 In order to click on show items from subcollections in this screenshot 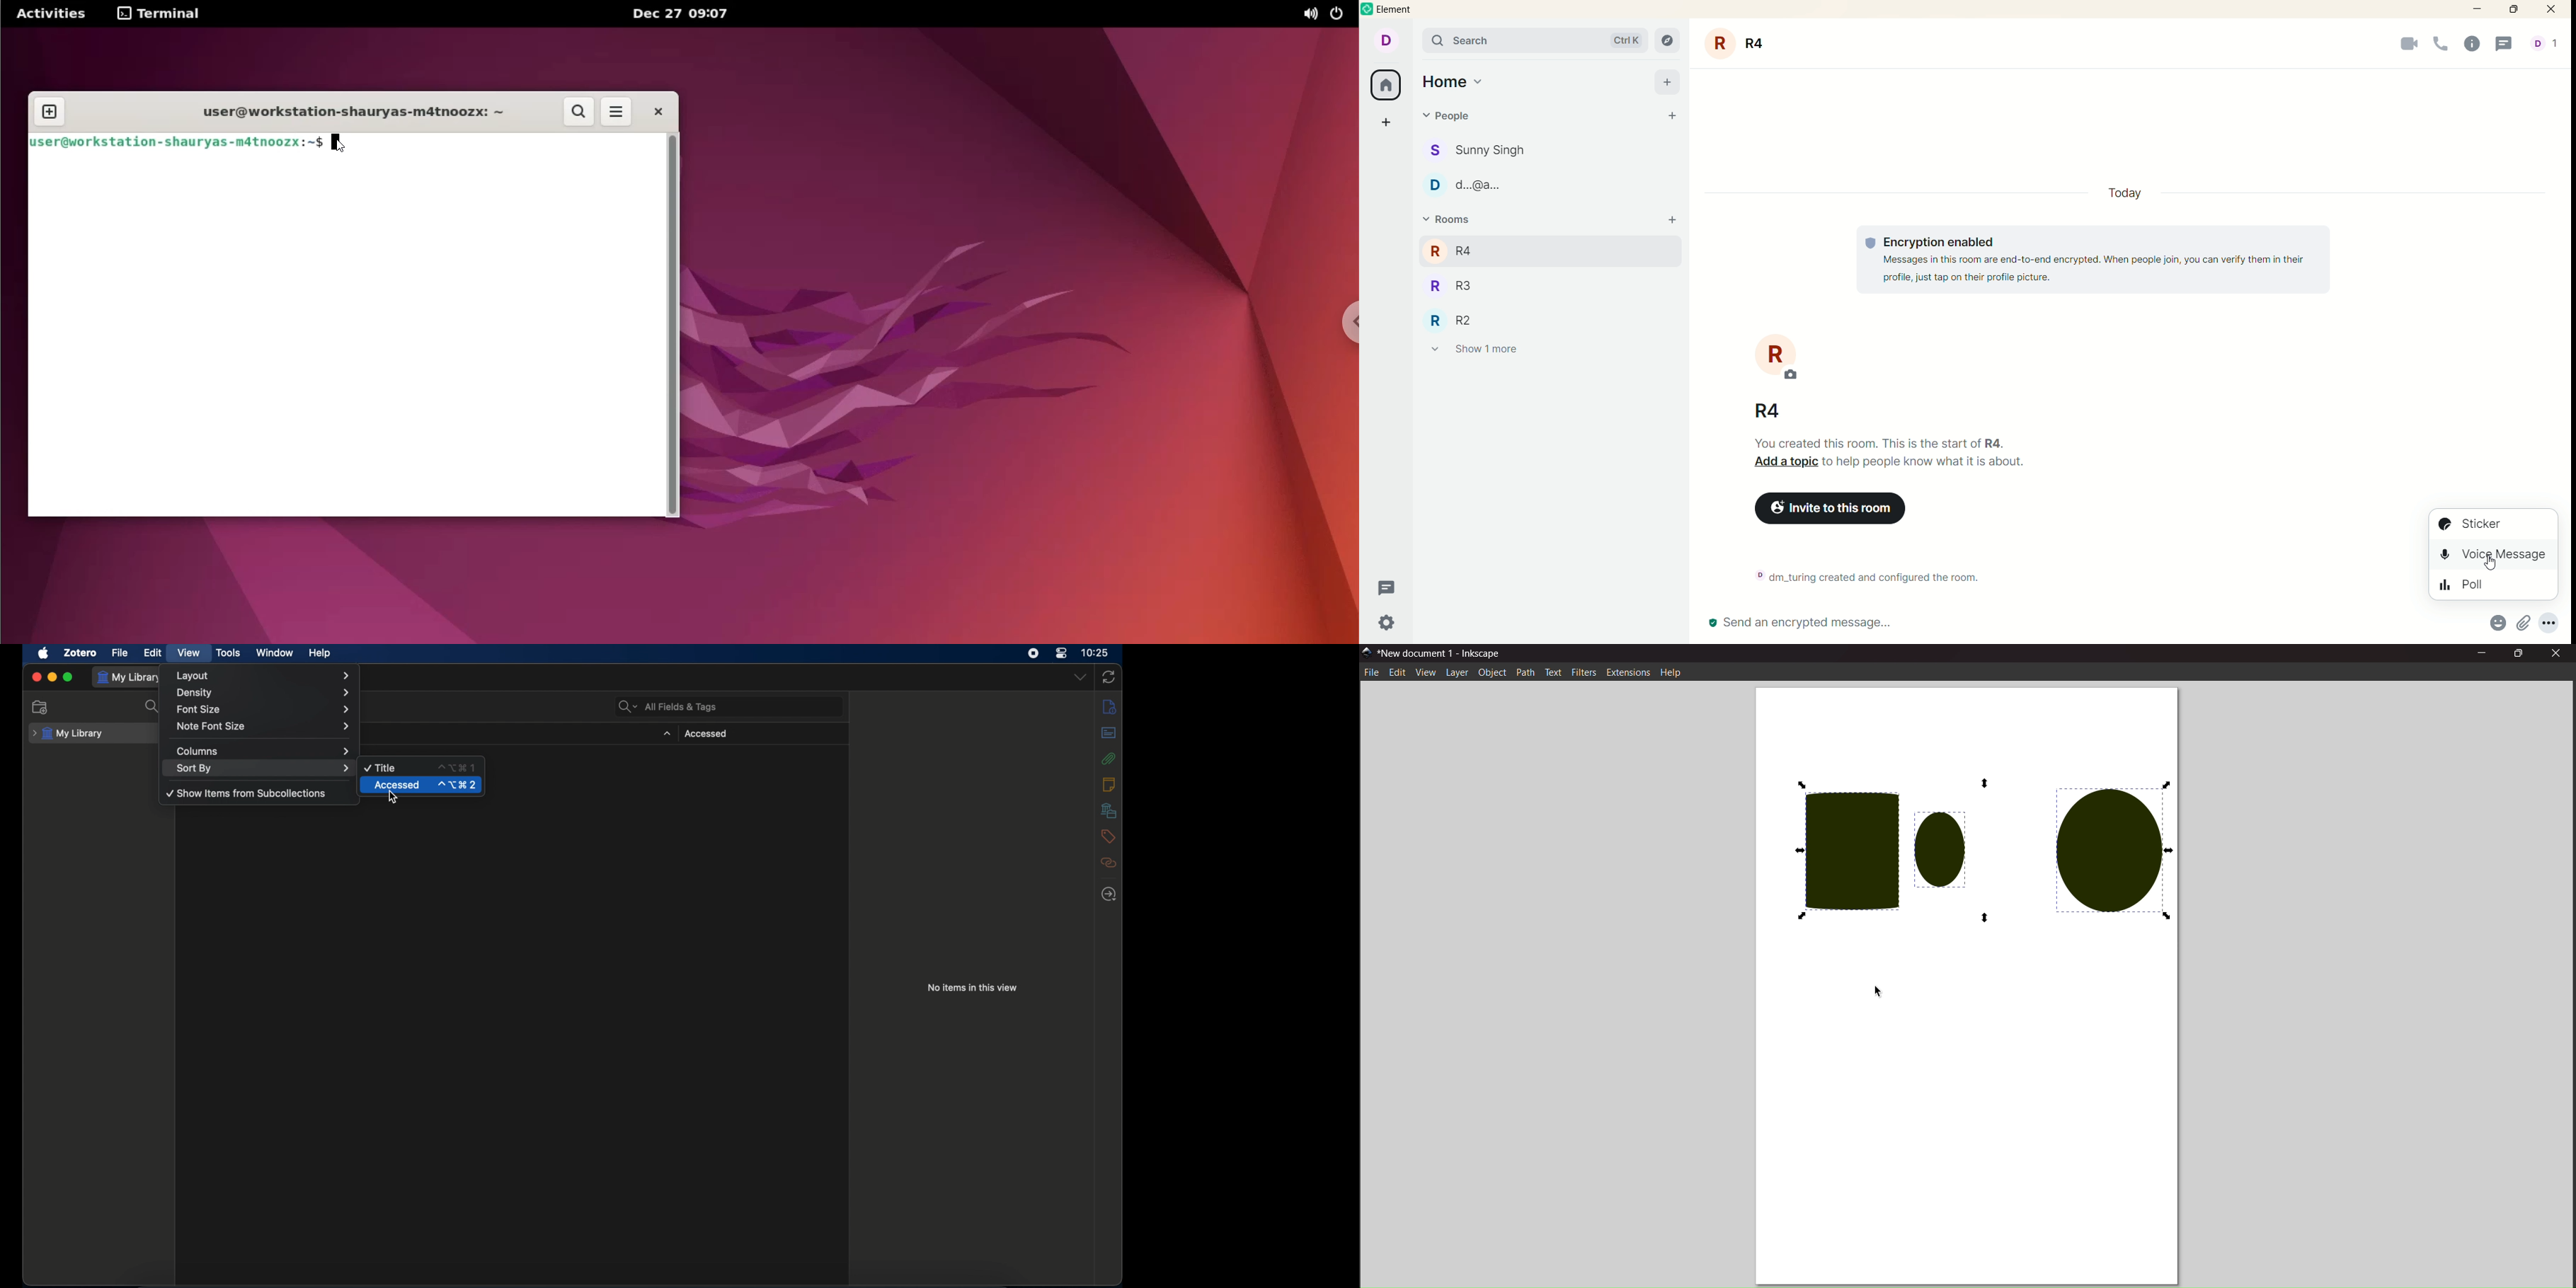, I will do `click(246, 794)`.